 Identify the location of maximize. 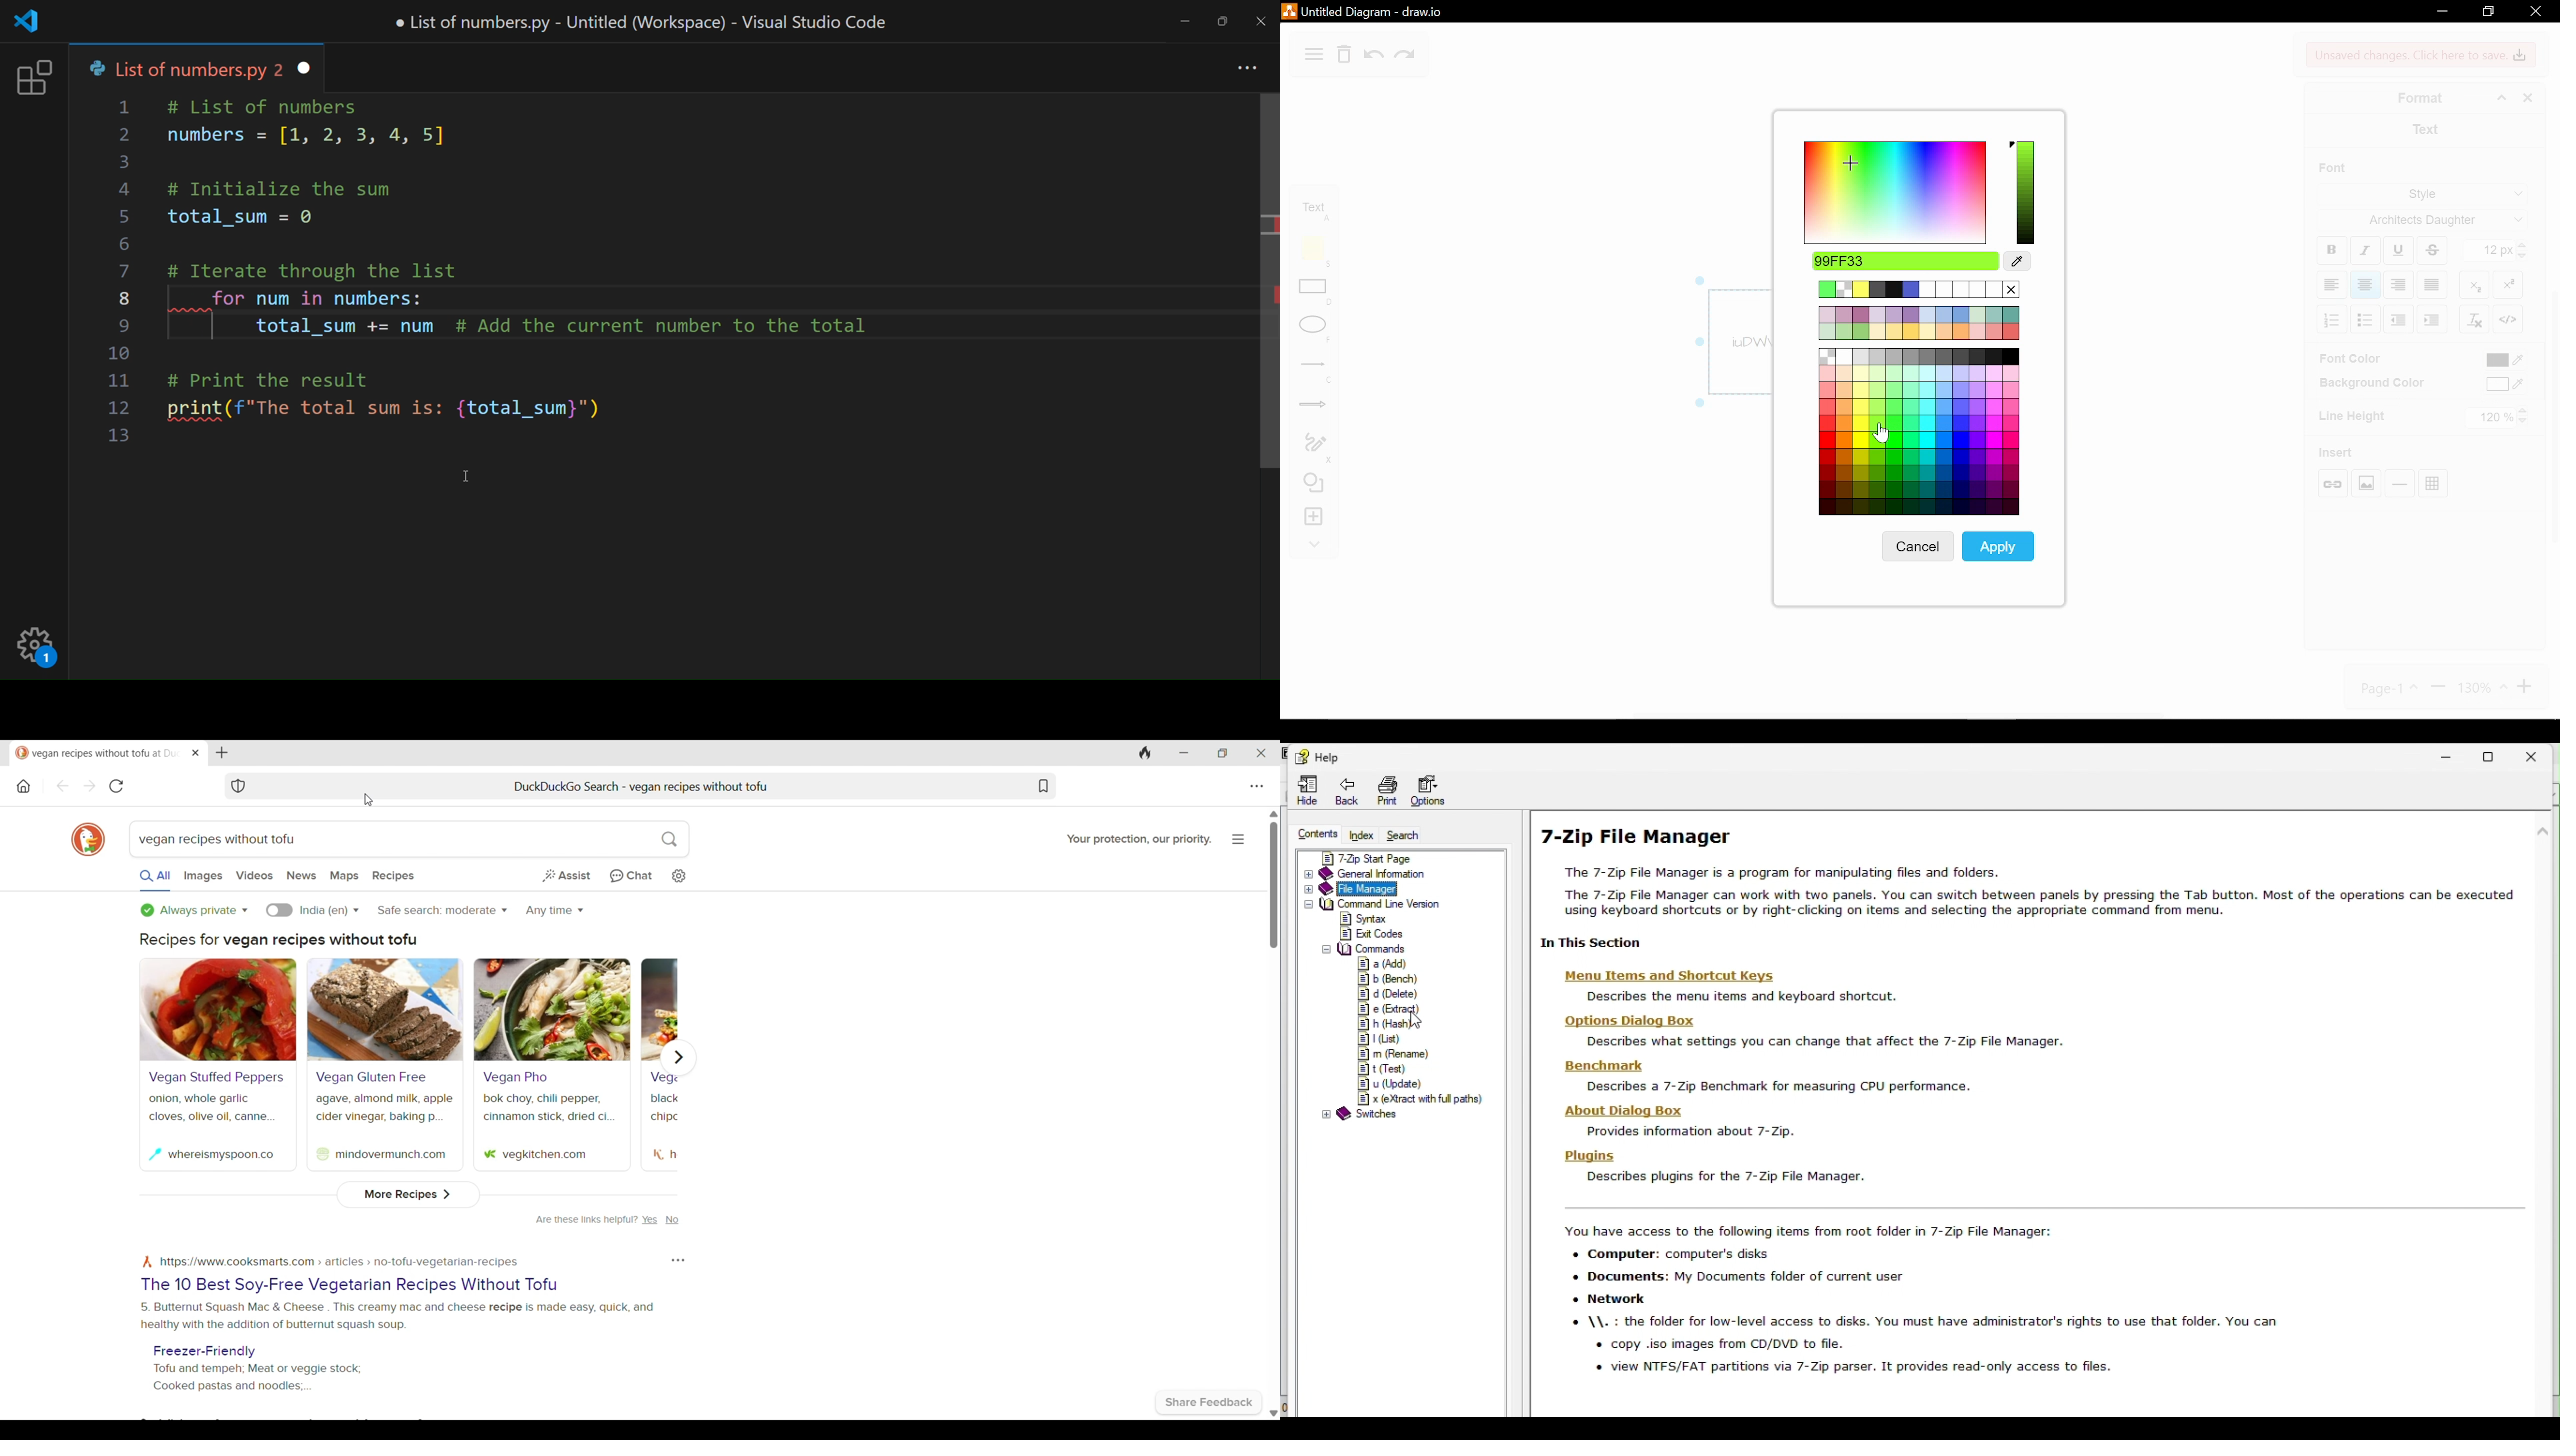
(1226, 17).